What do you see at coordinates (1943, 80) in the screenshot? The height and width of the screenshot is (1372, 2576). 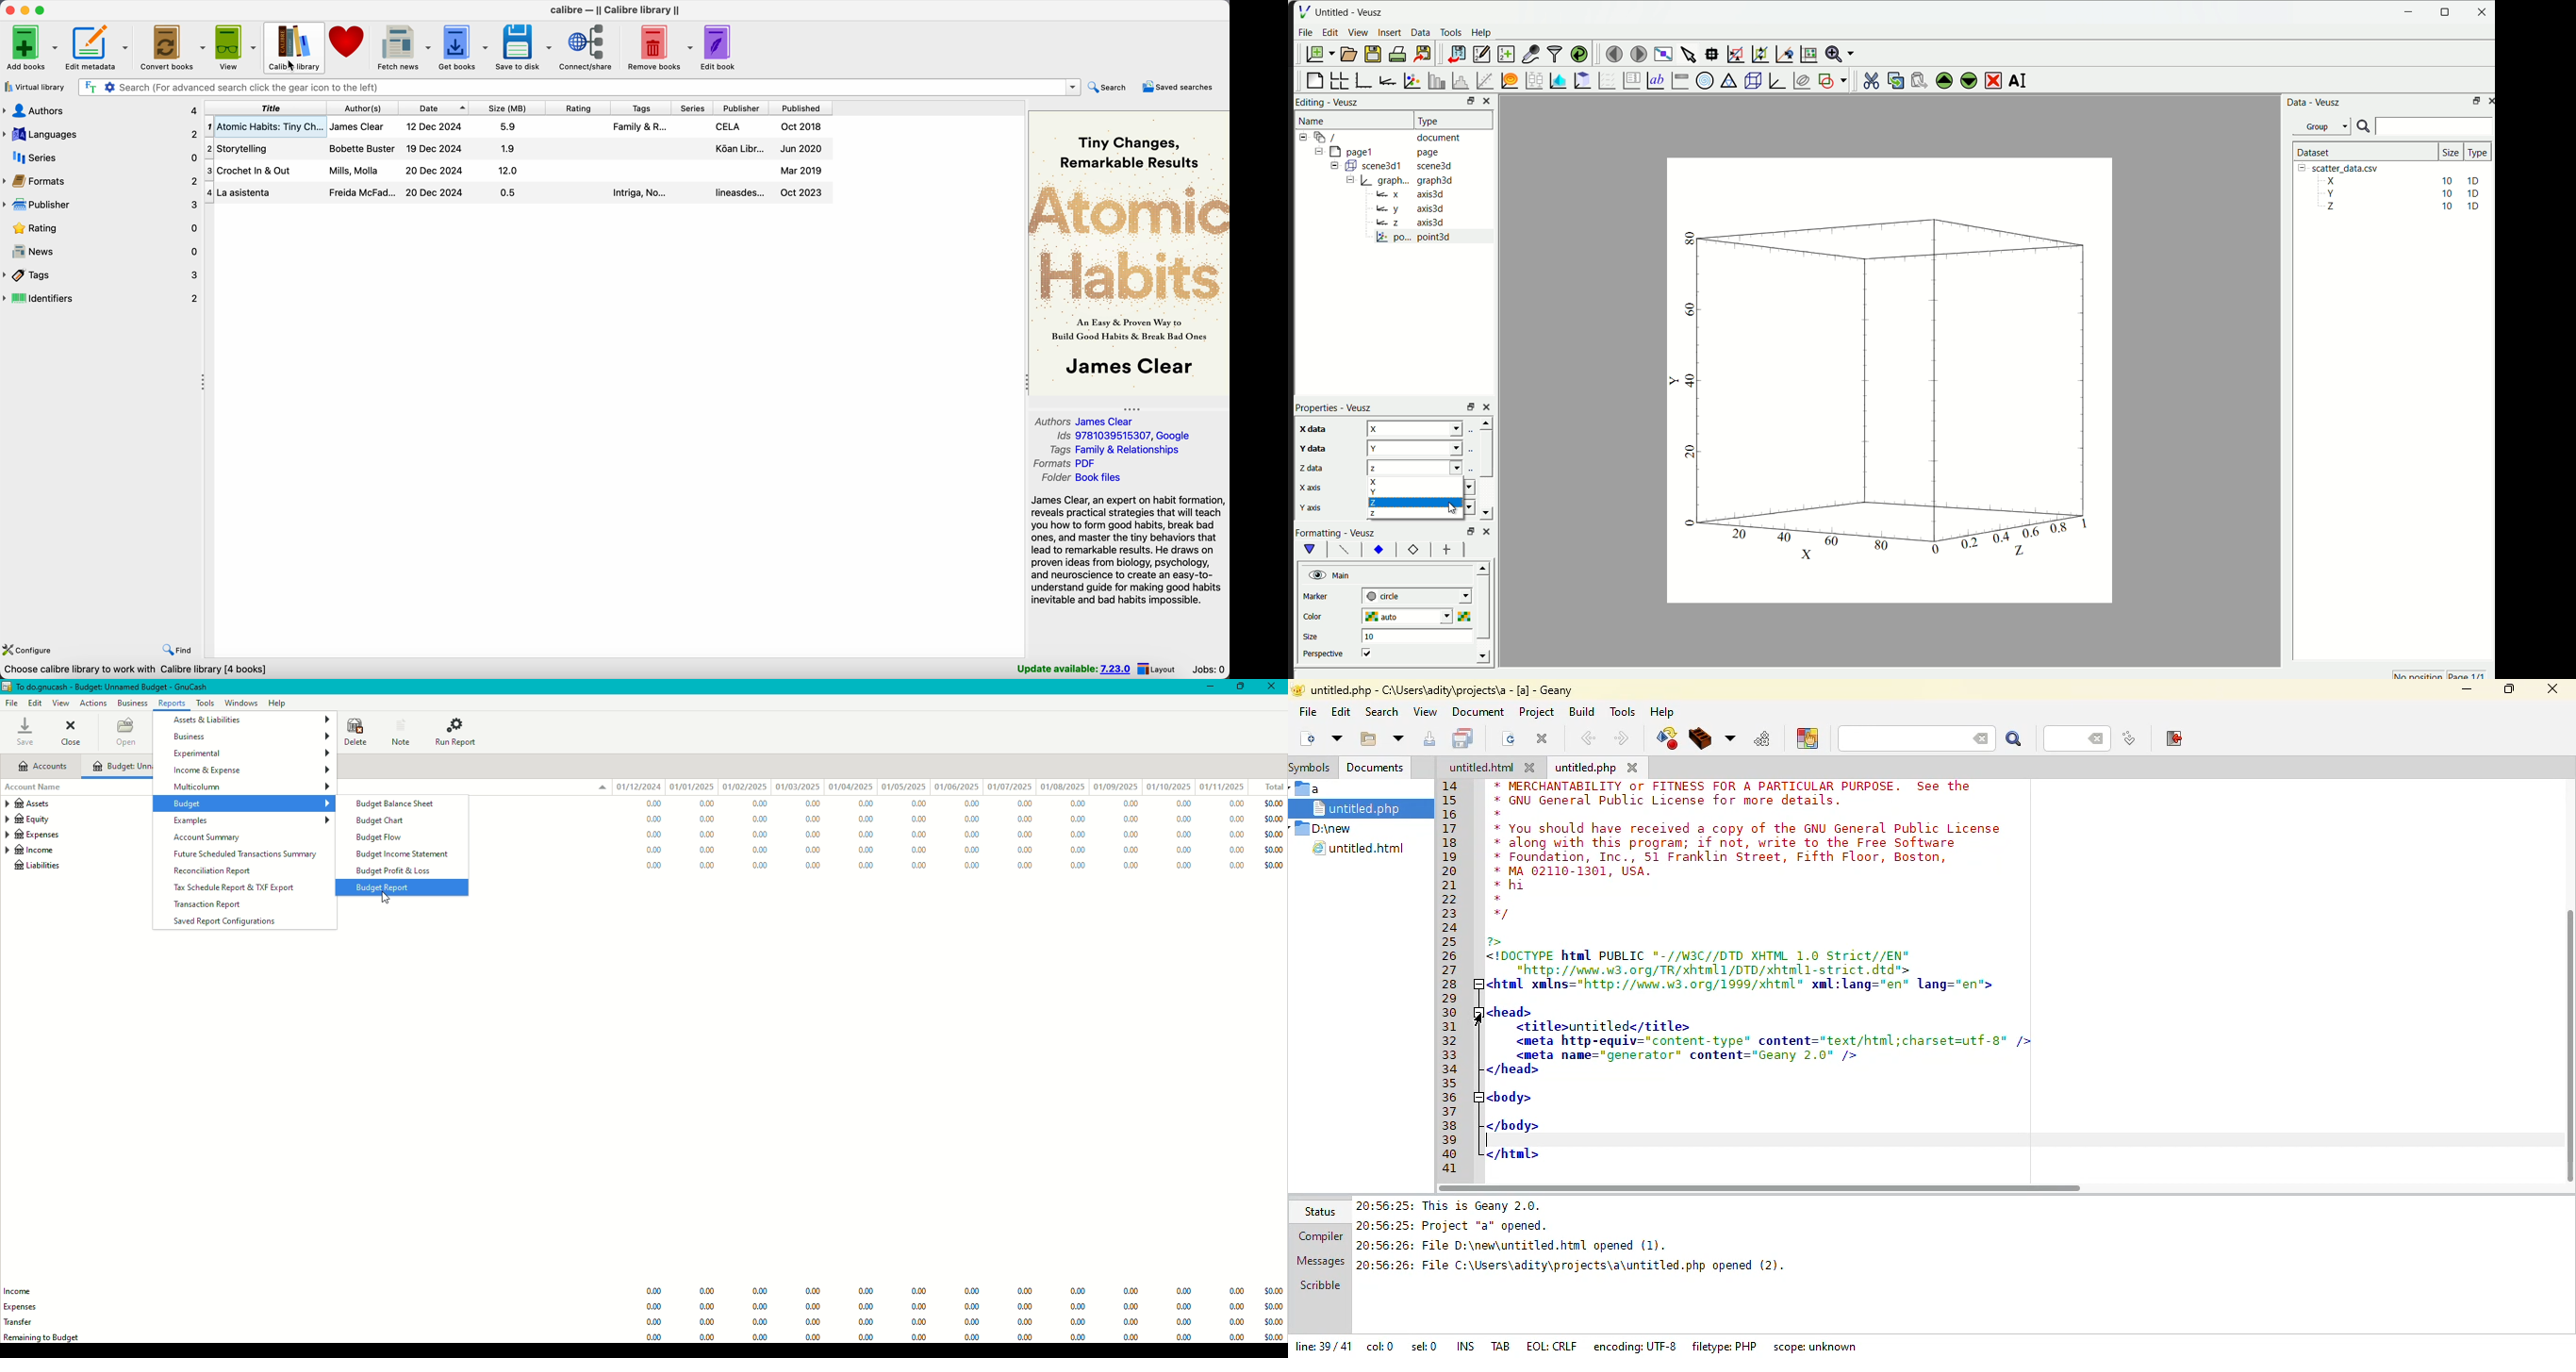 I see `move up the selected widget` at bounding box center [1943, 80].